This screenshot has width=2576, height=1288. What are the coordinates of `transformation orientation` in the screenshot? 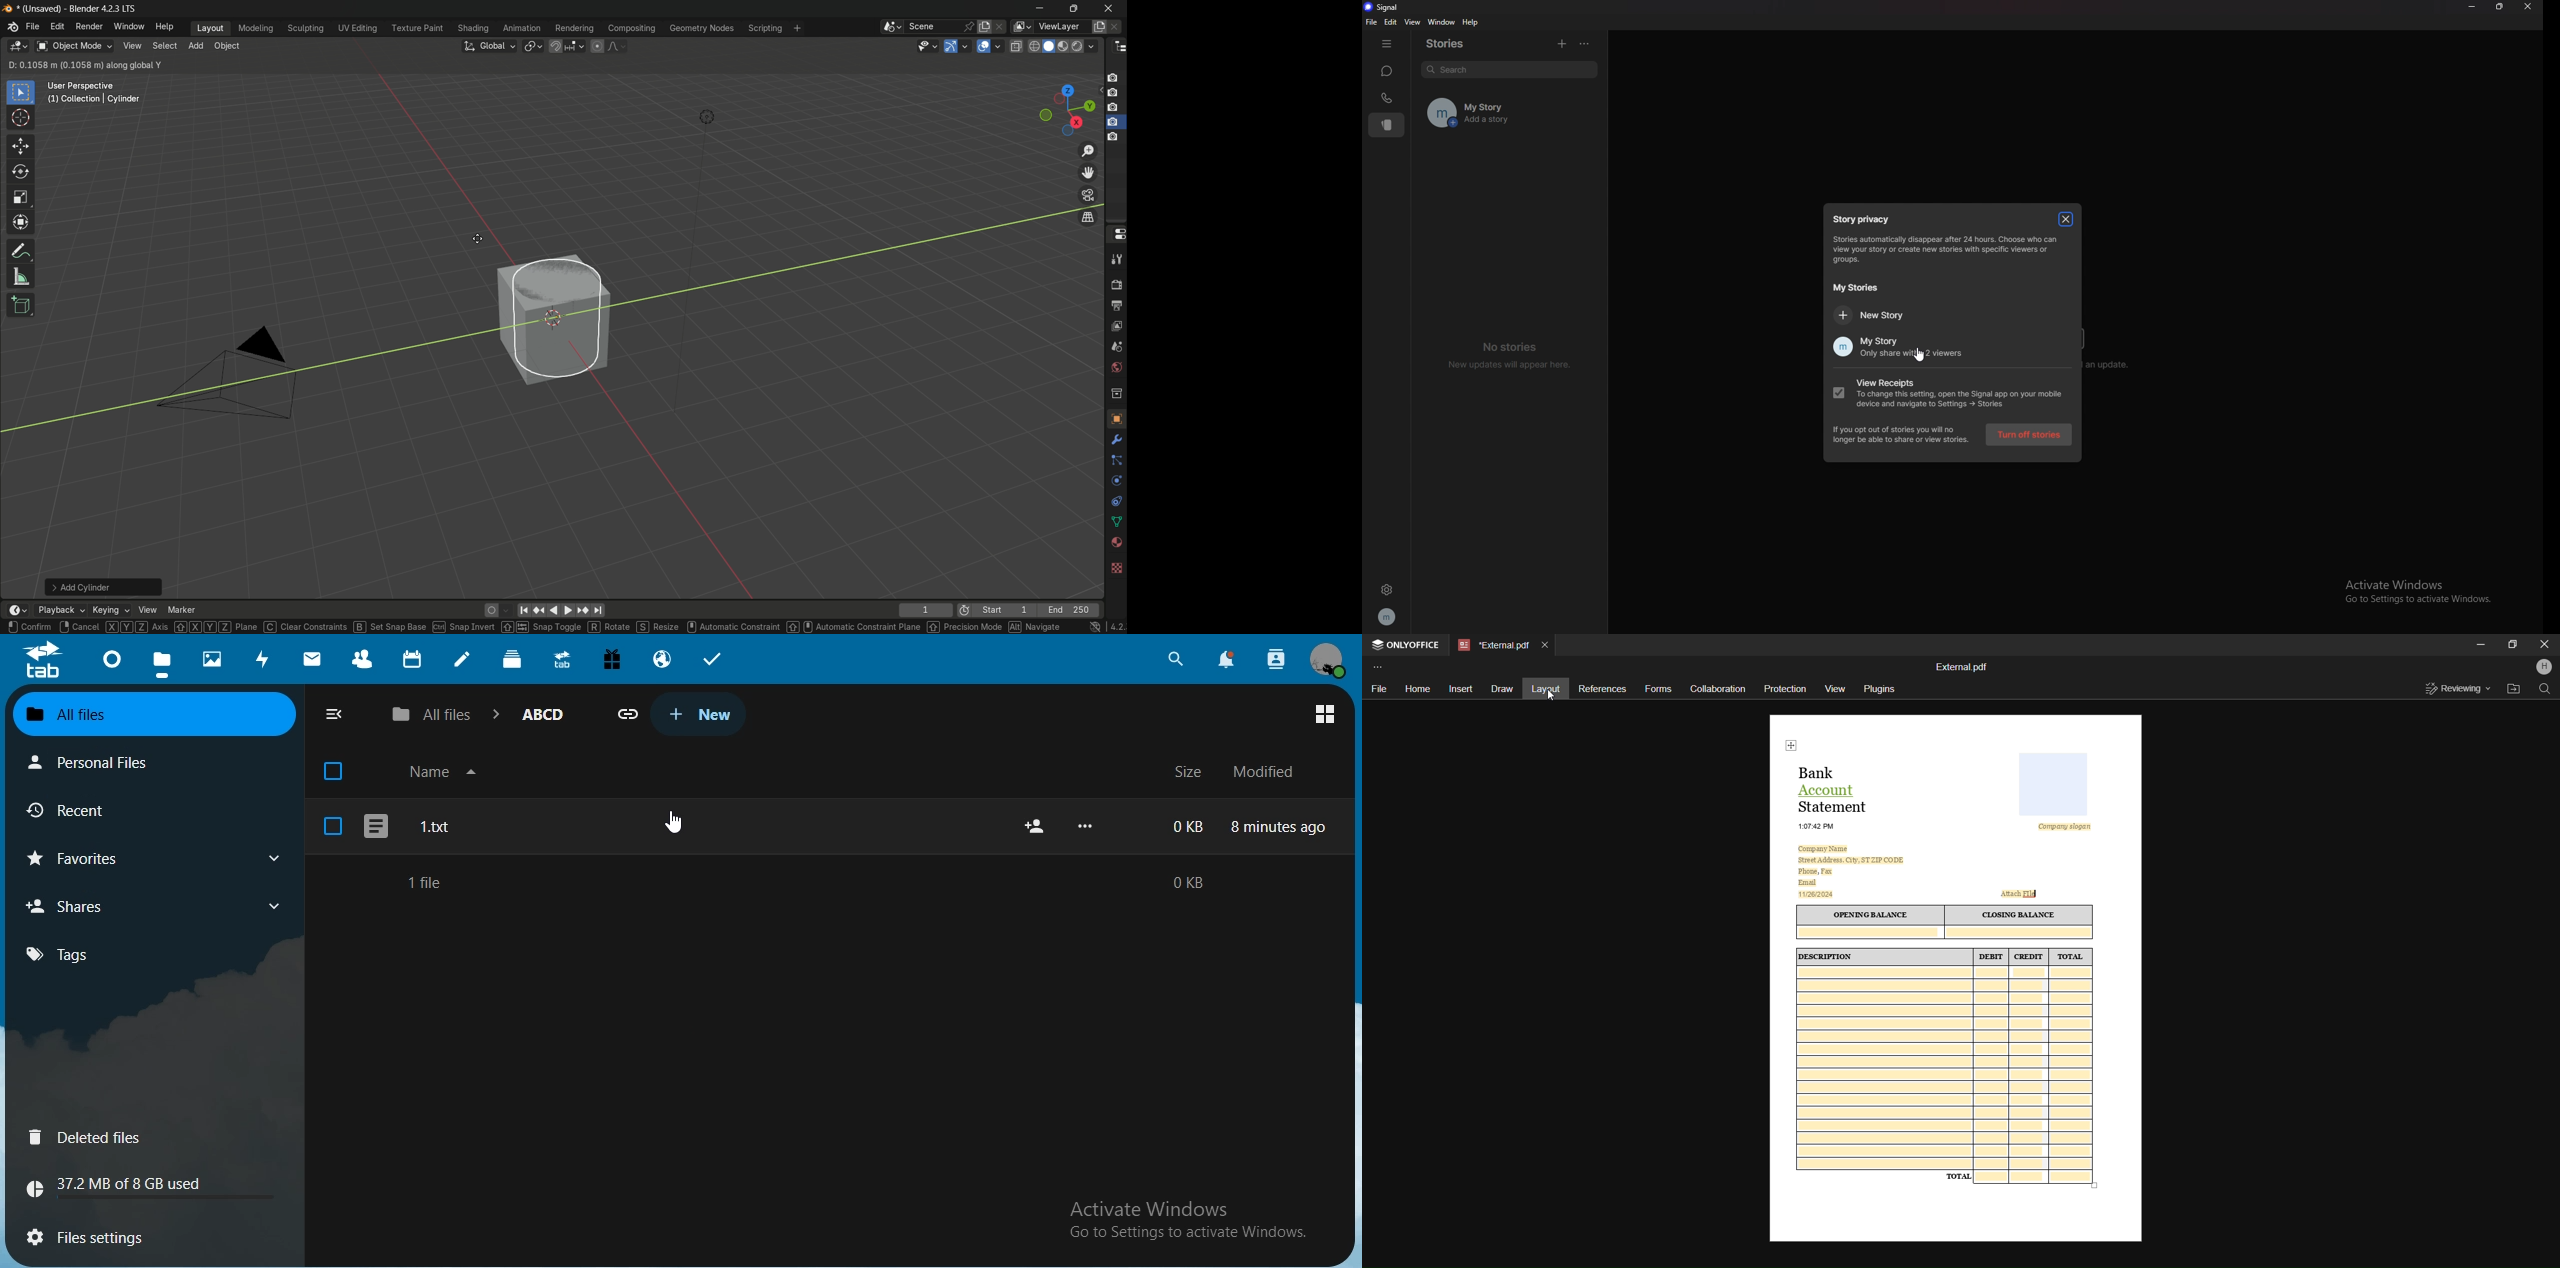 It's located at (489, 46).